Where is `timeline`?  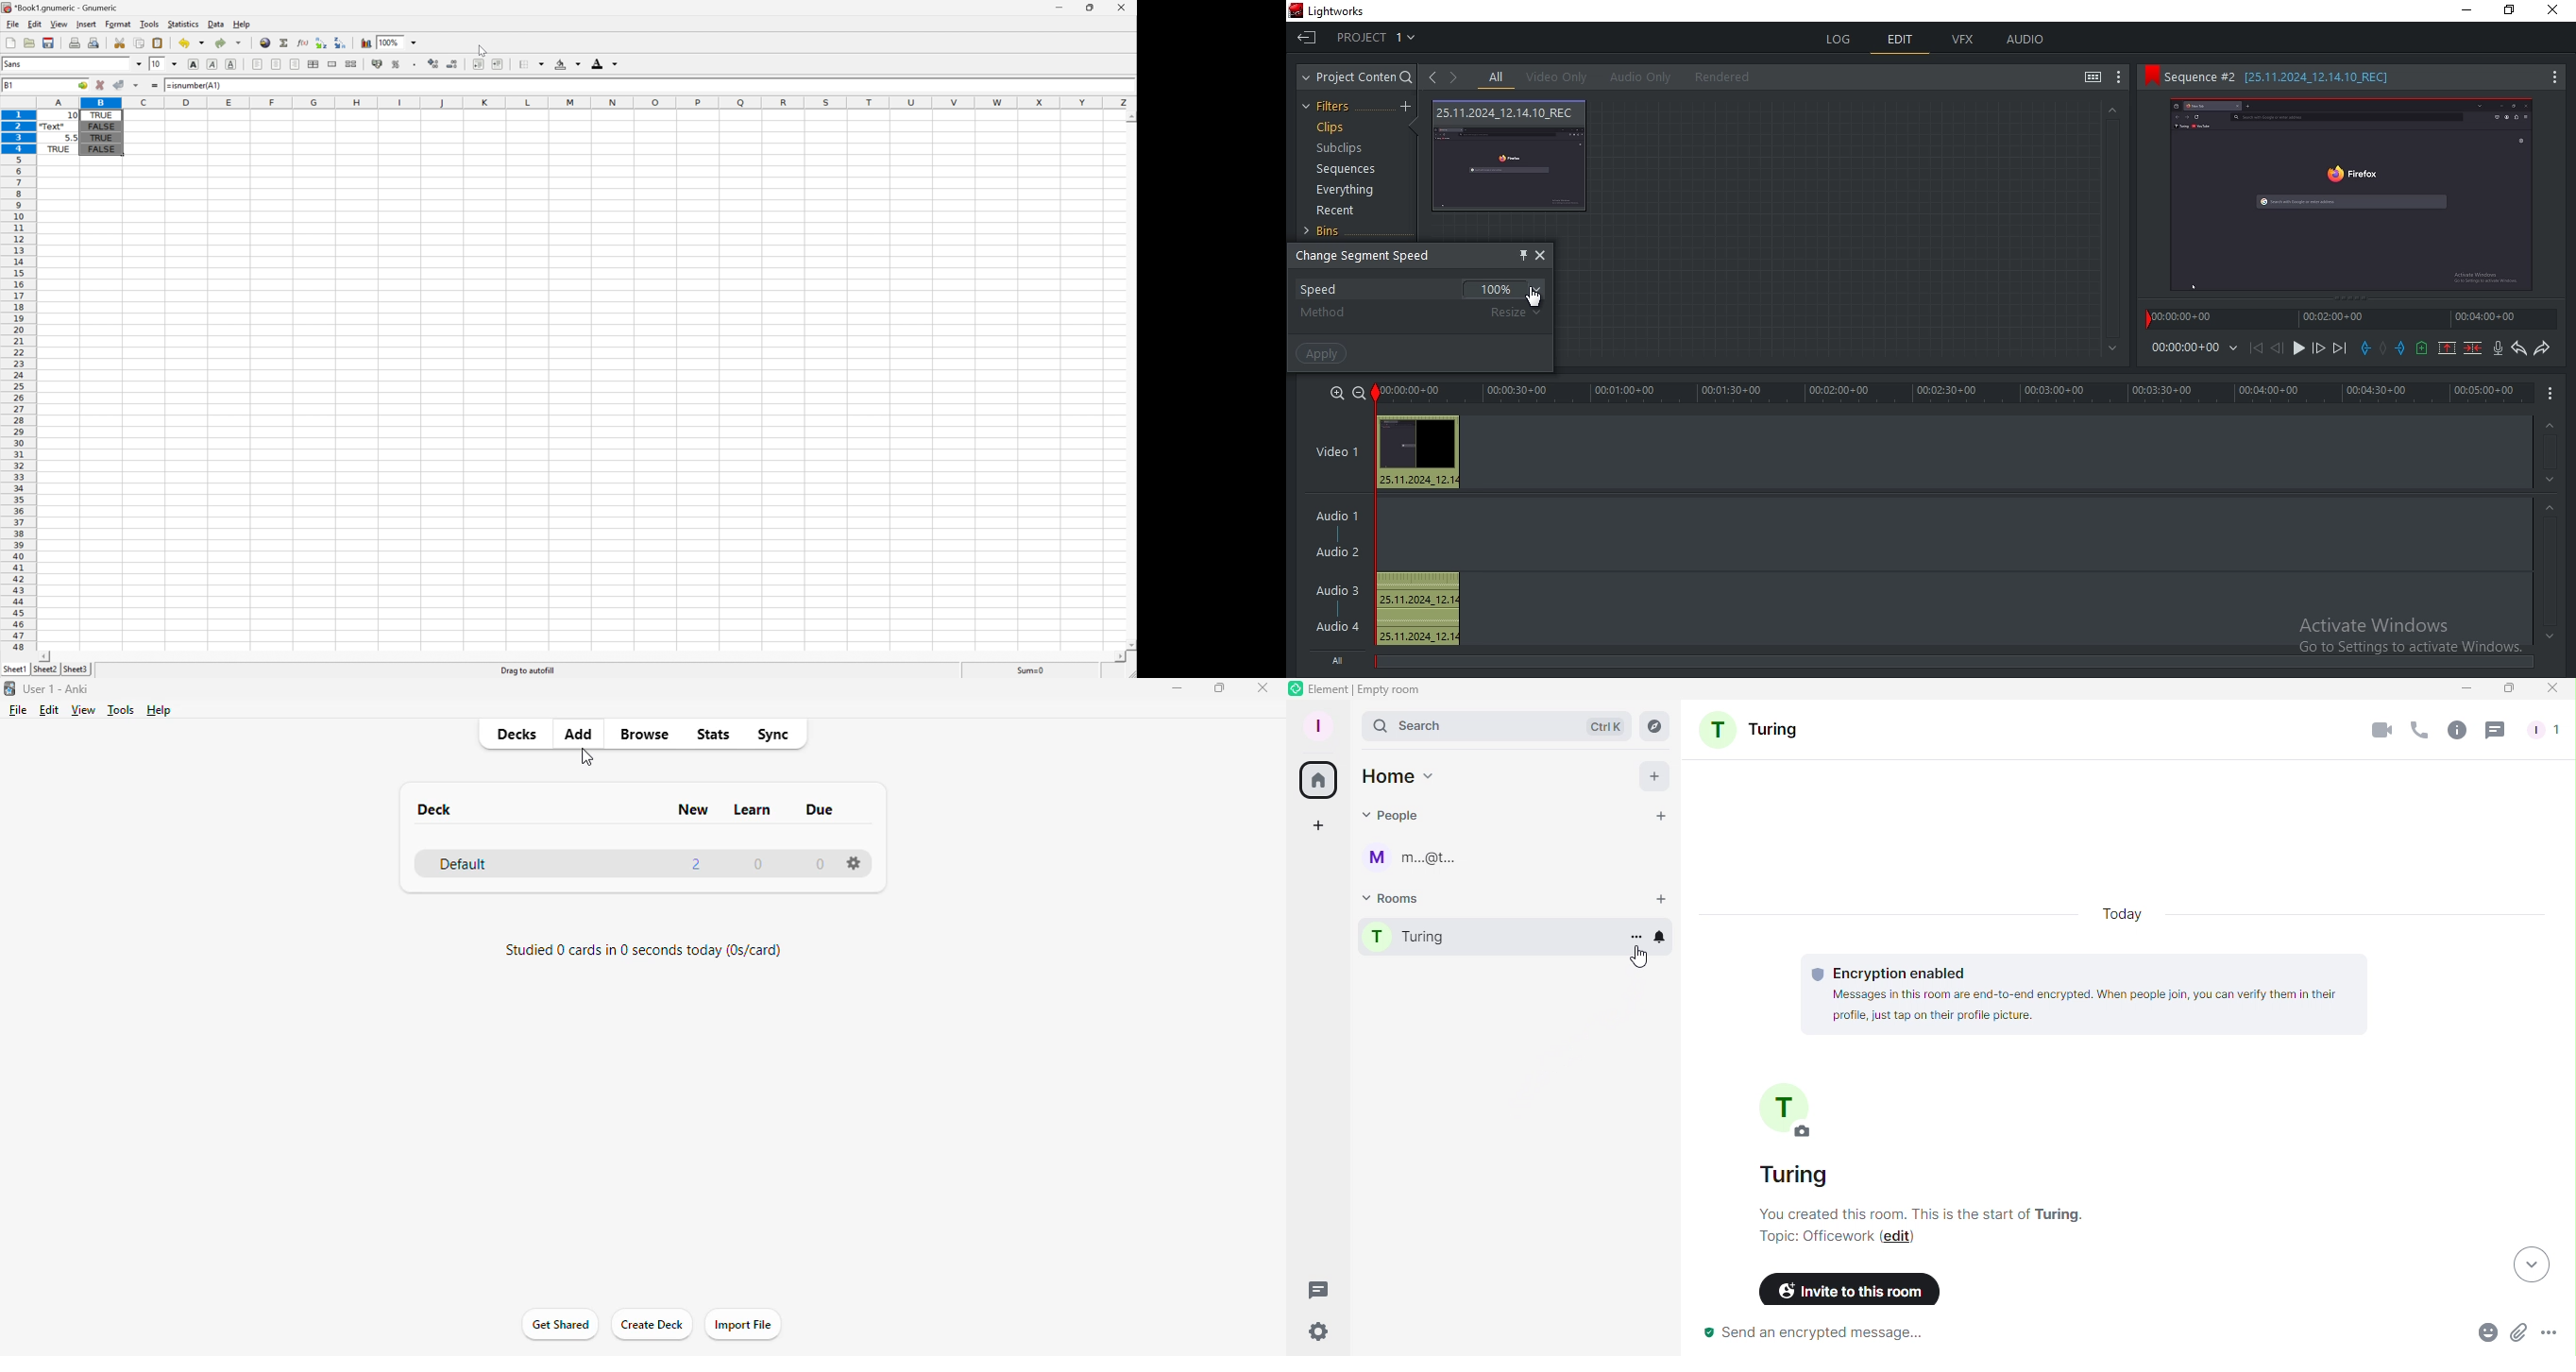
timeline is located at coordinates (2353, 322).